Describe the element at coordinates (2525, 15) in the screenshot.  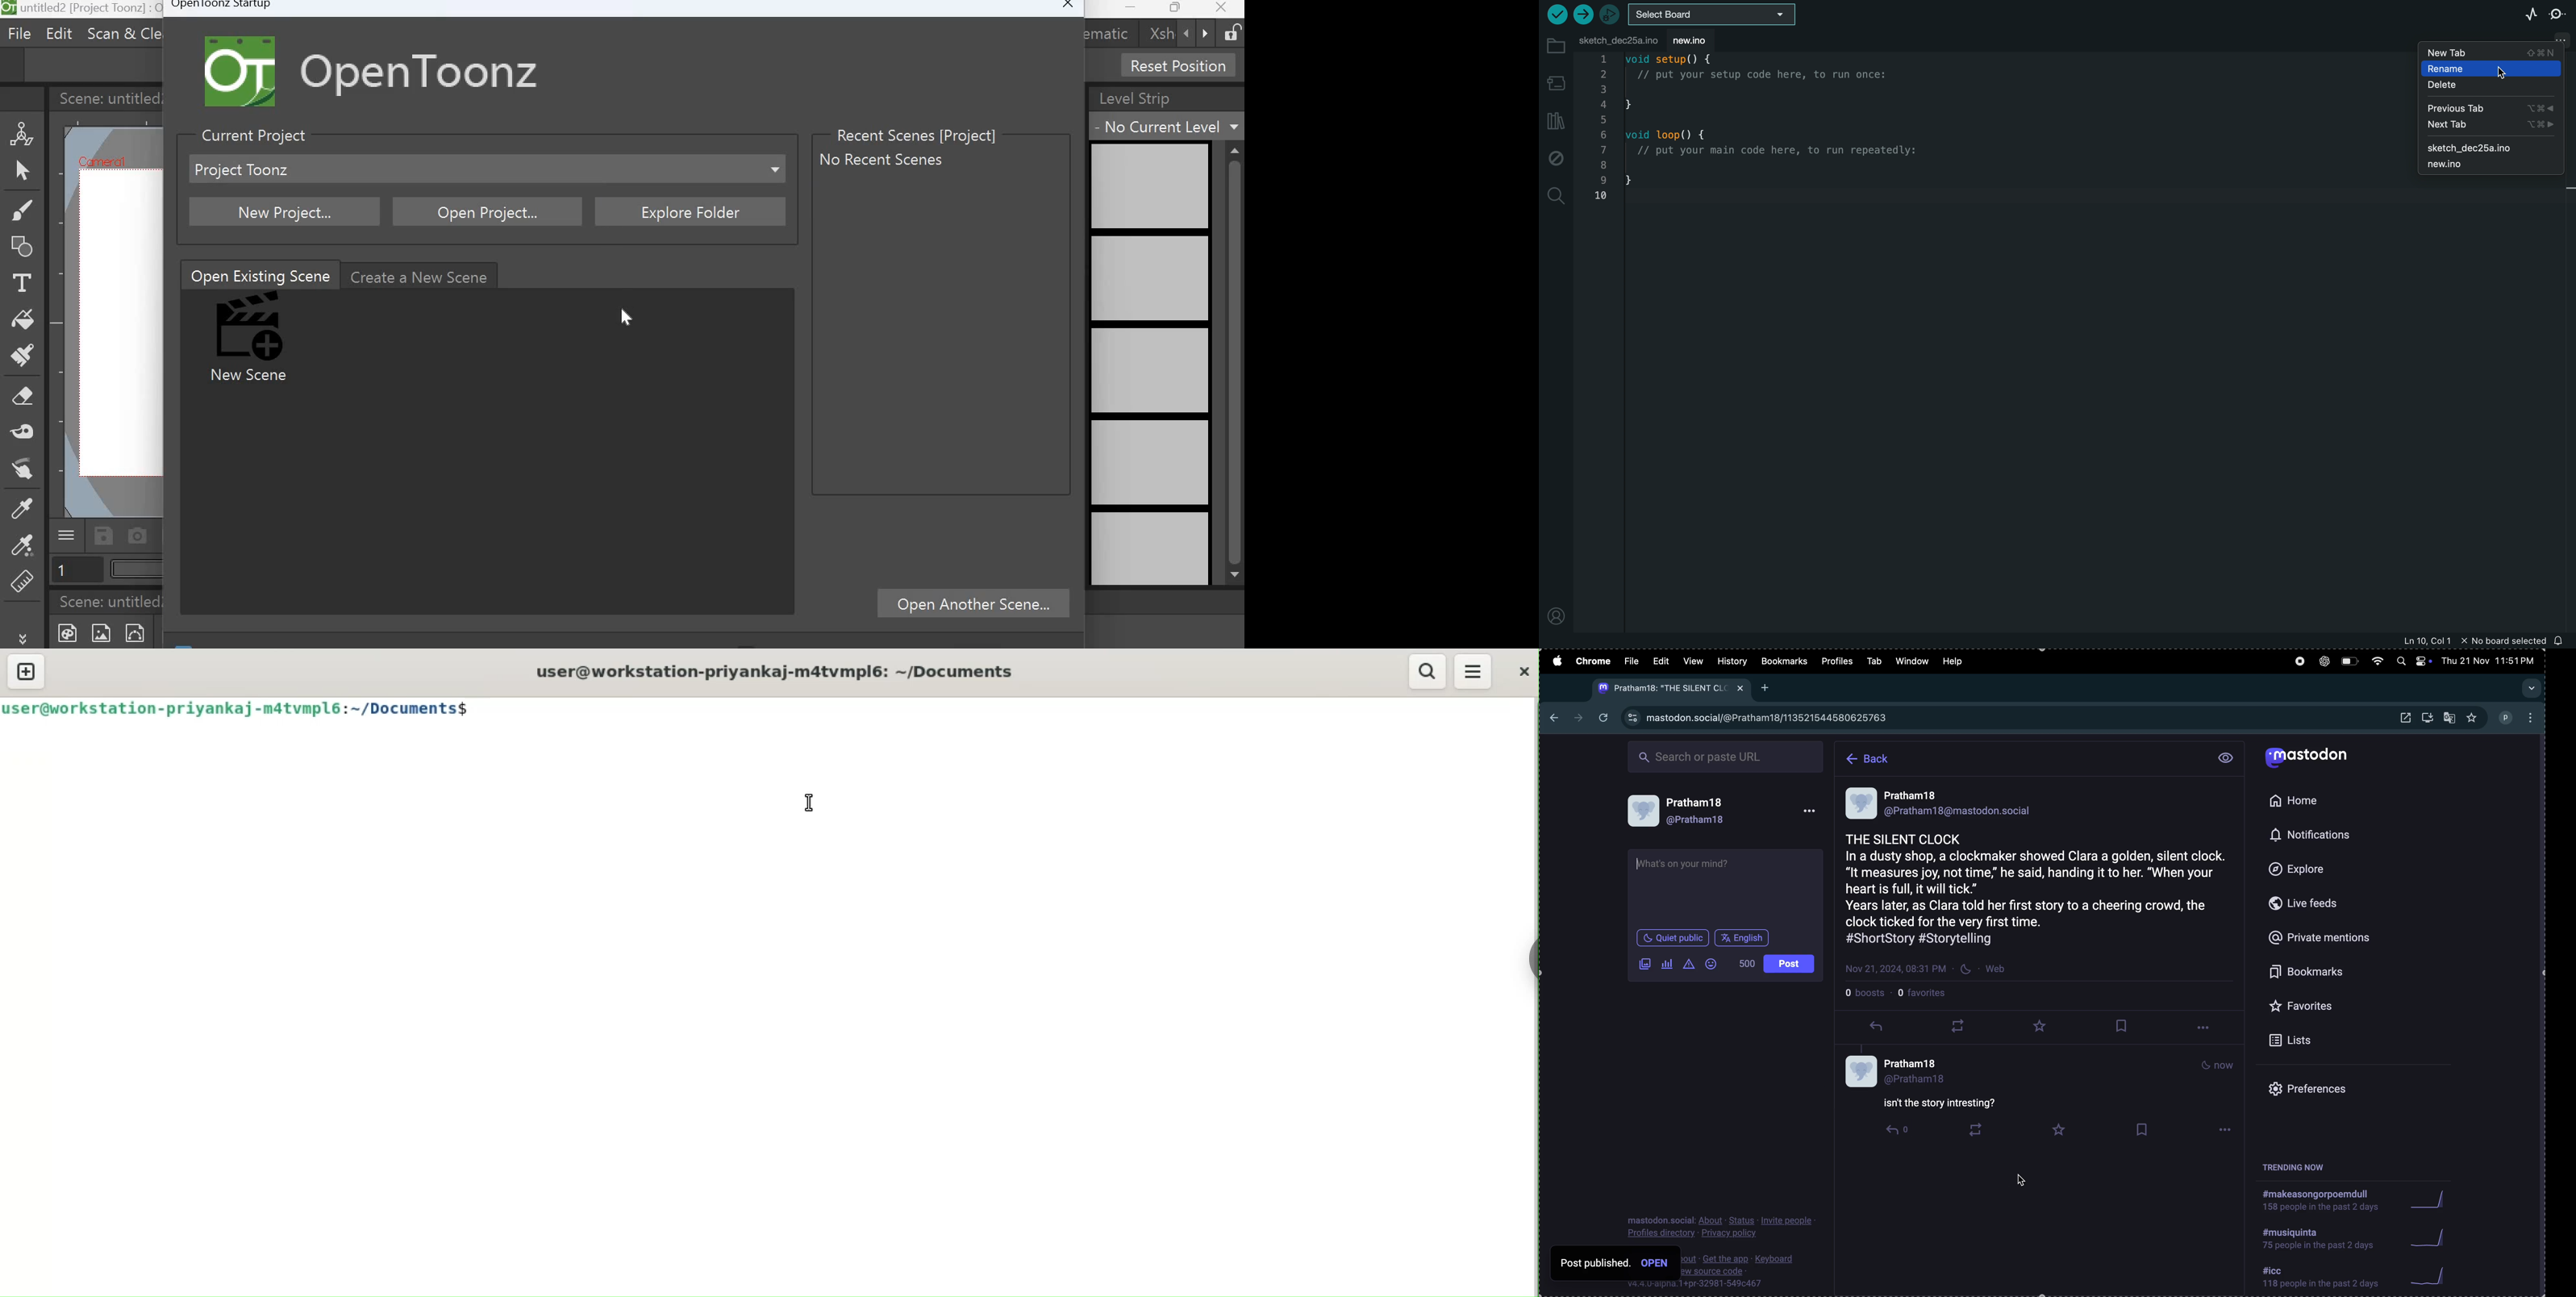
I see `serial plotter` at that location.